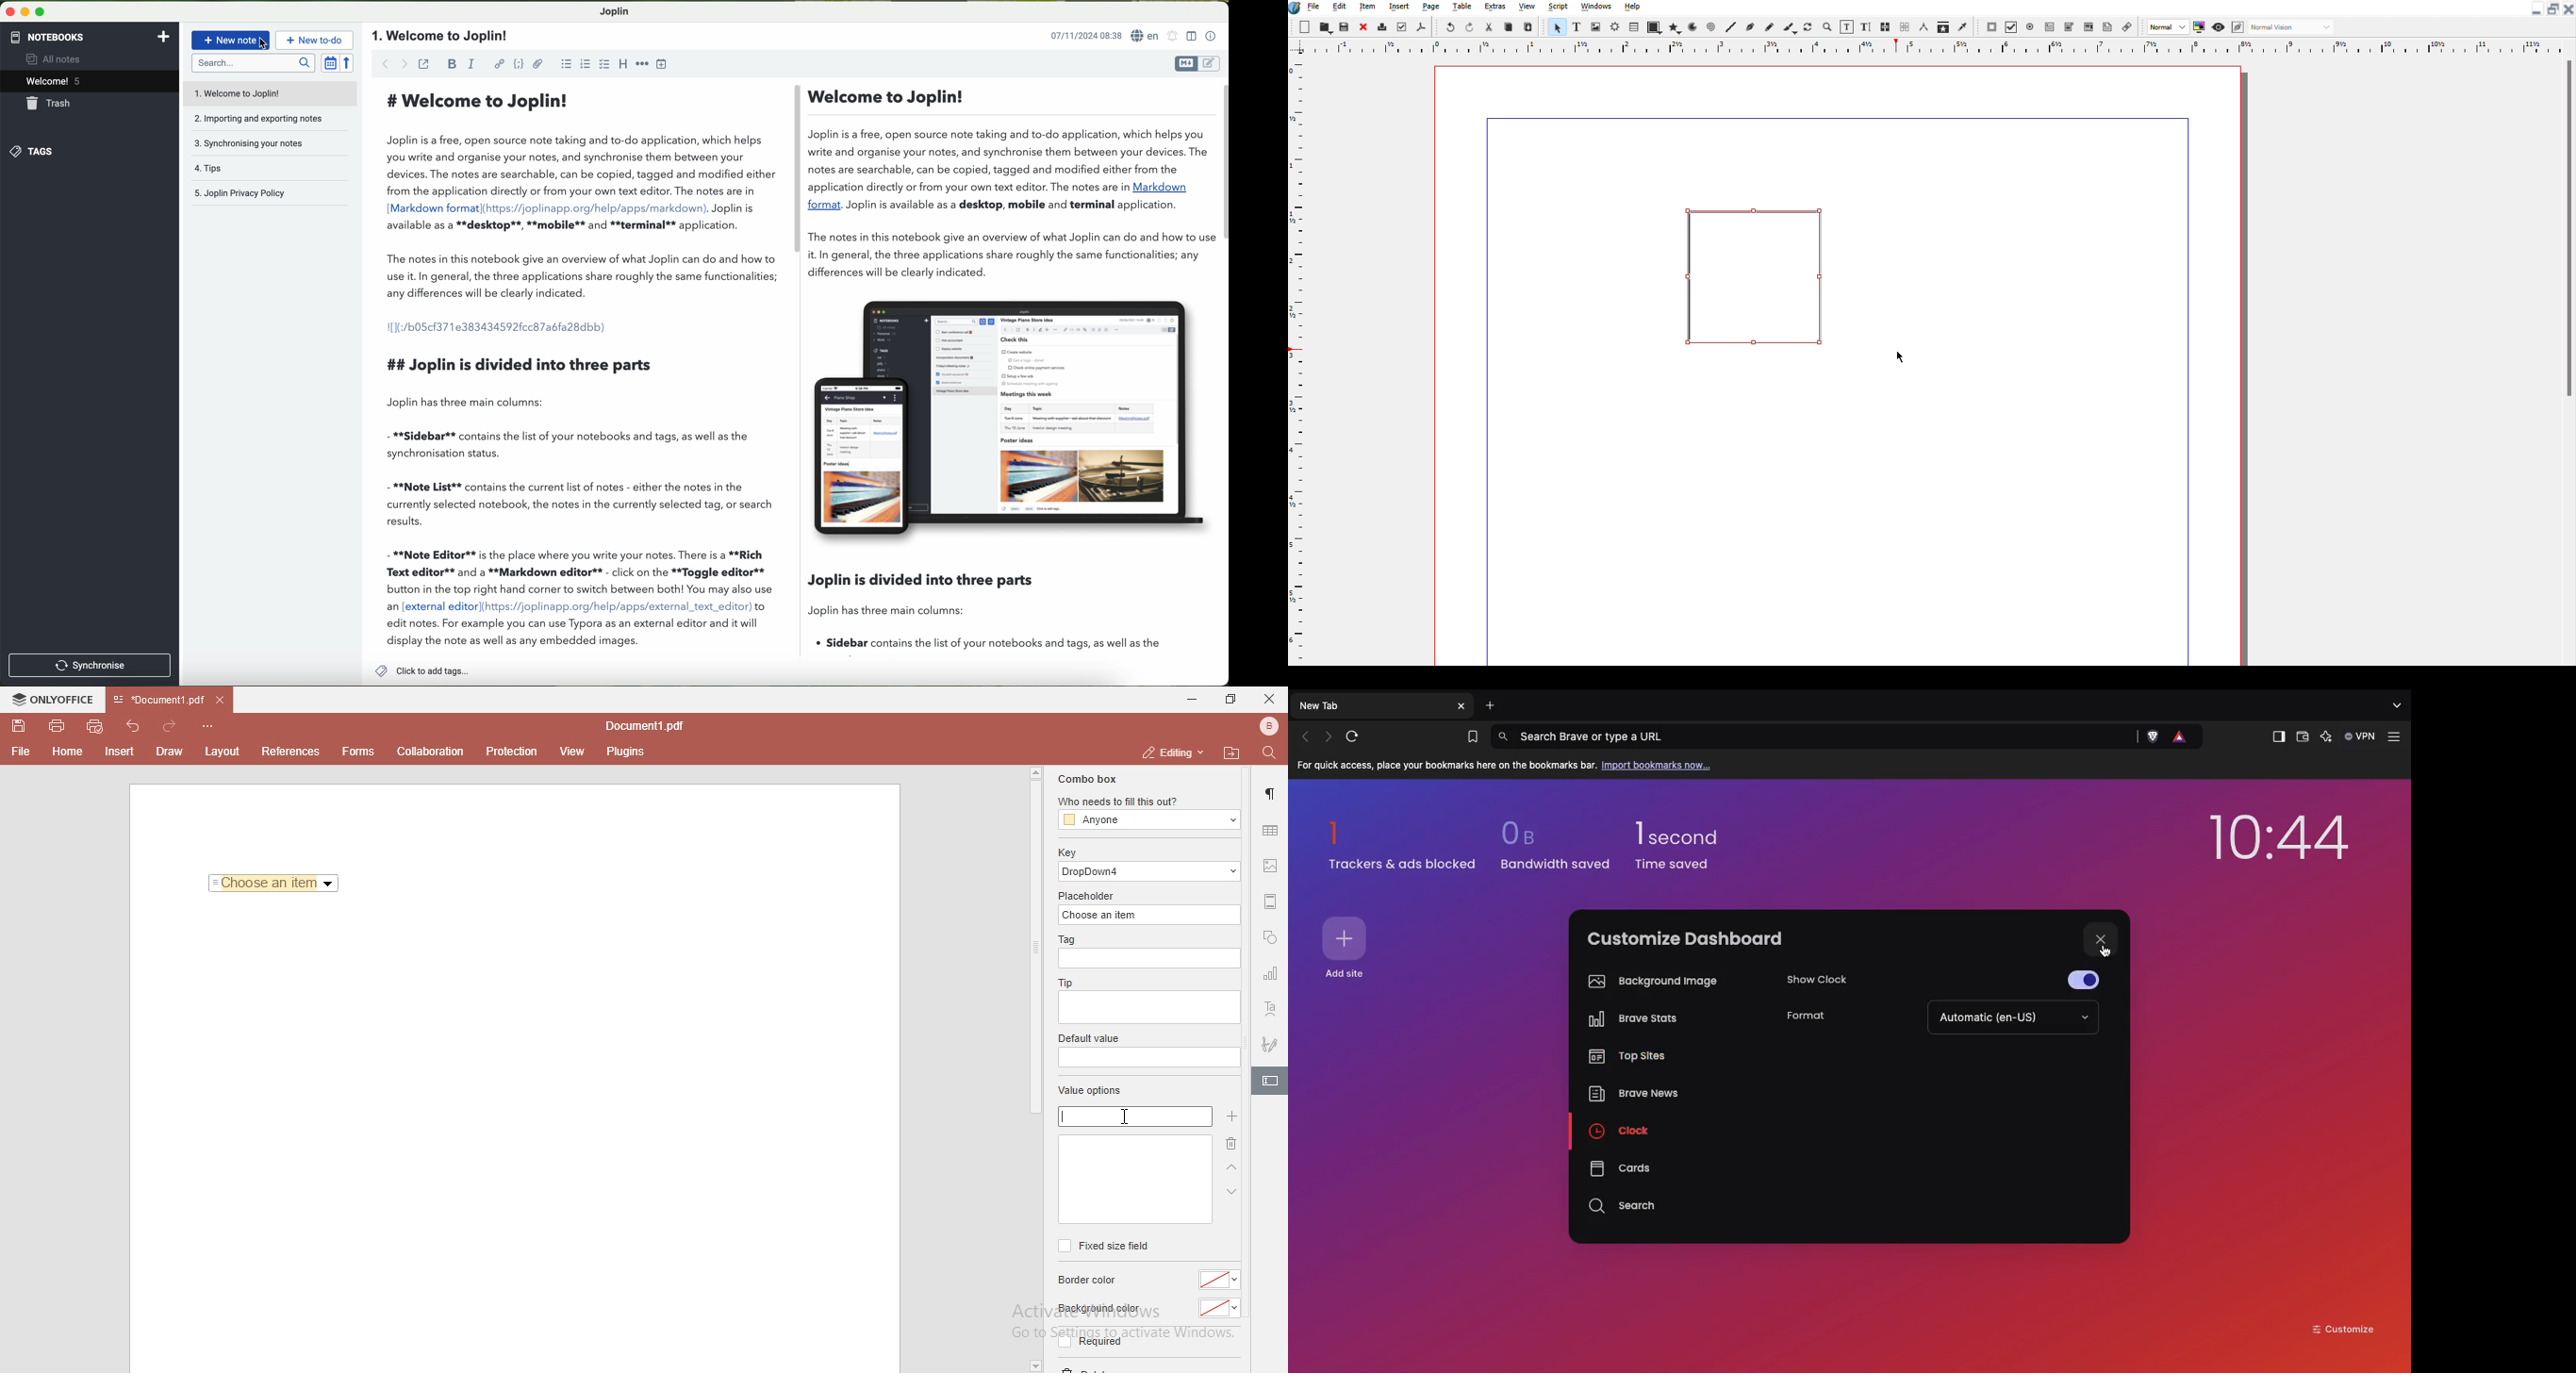 This screenshot has width=2576, height=1400. Describe the element at coordinates (91, 37) in the screenshot. I see `notebooks tab` at that location.